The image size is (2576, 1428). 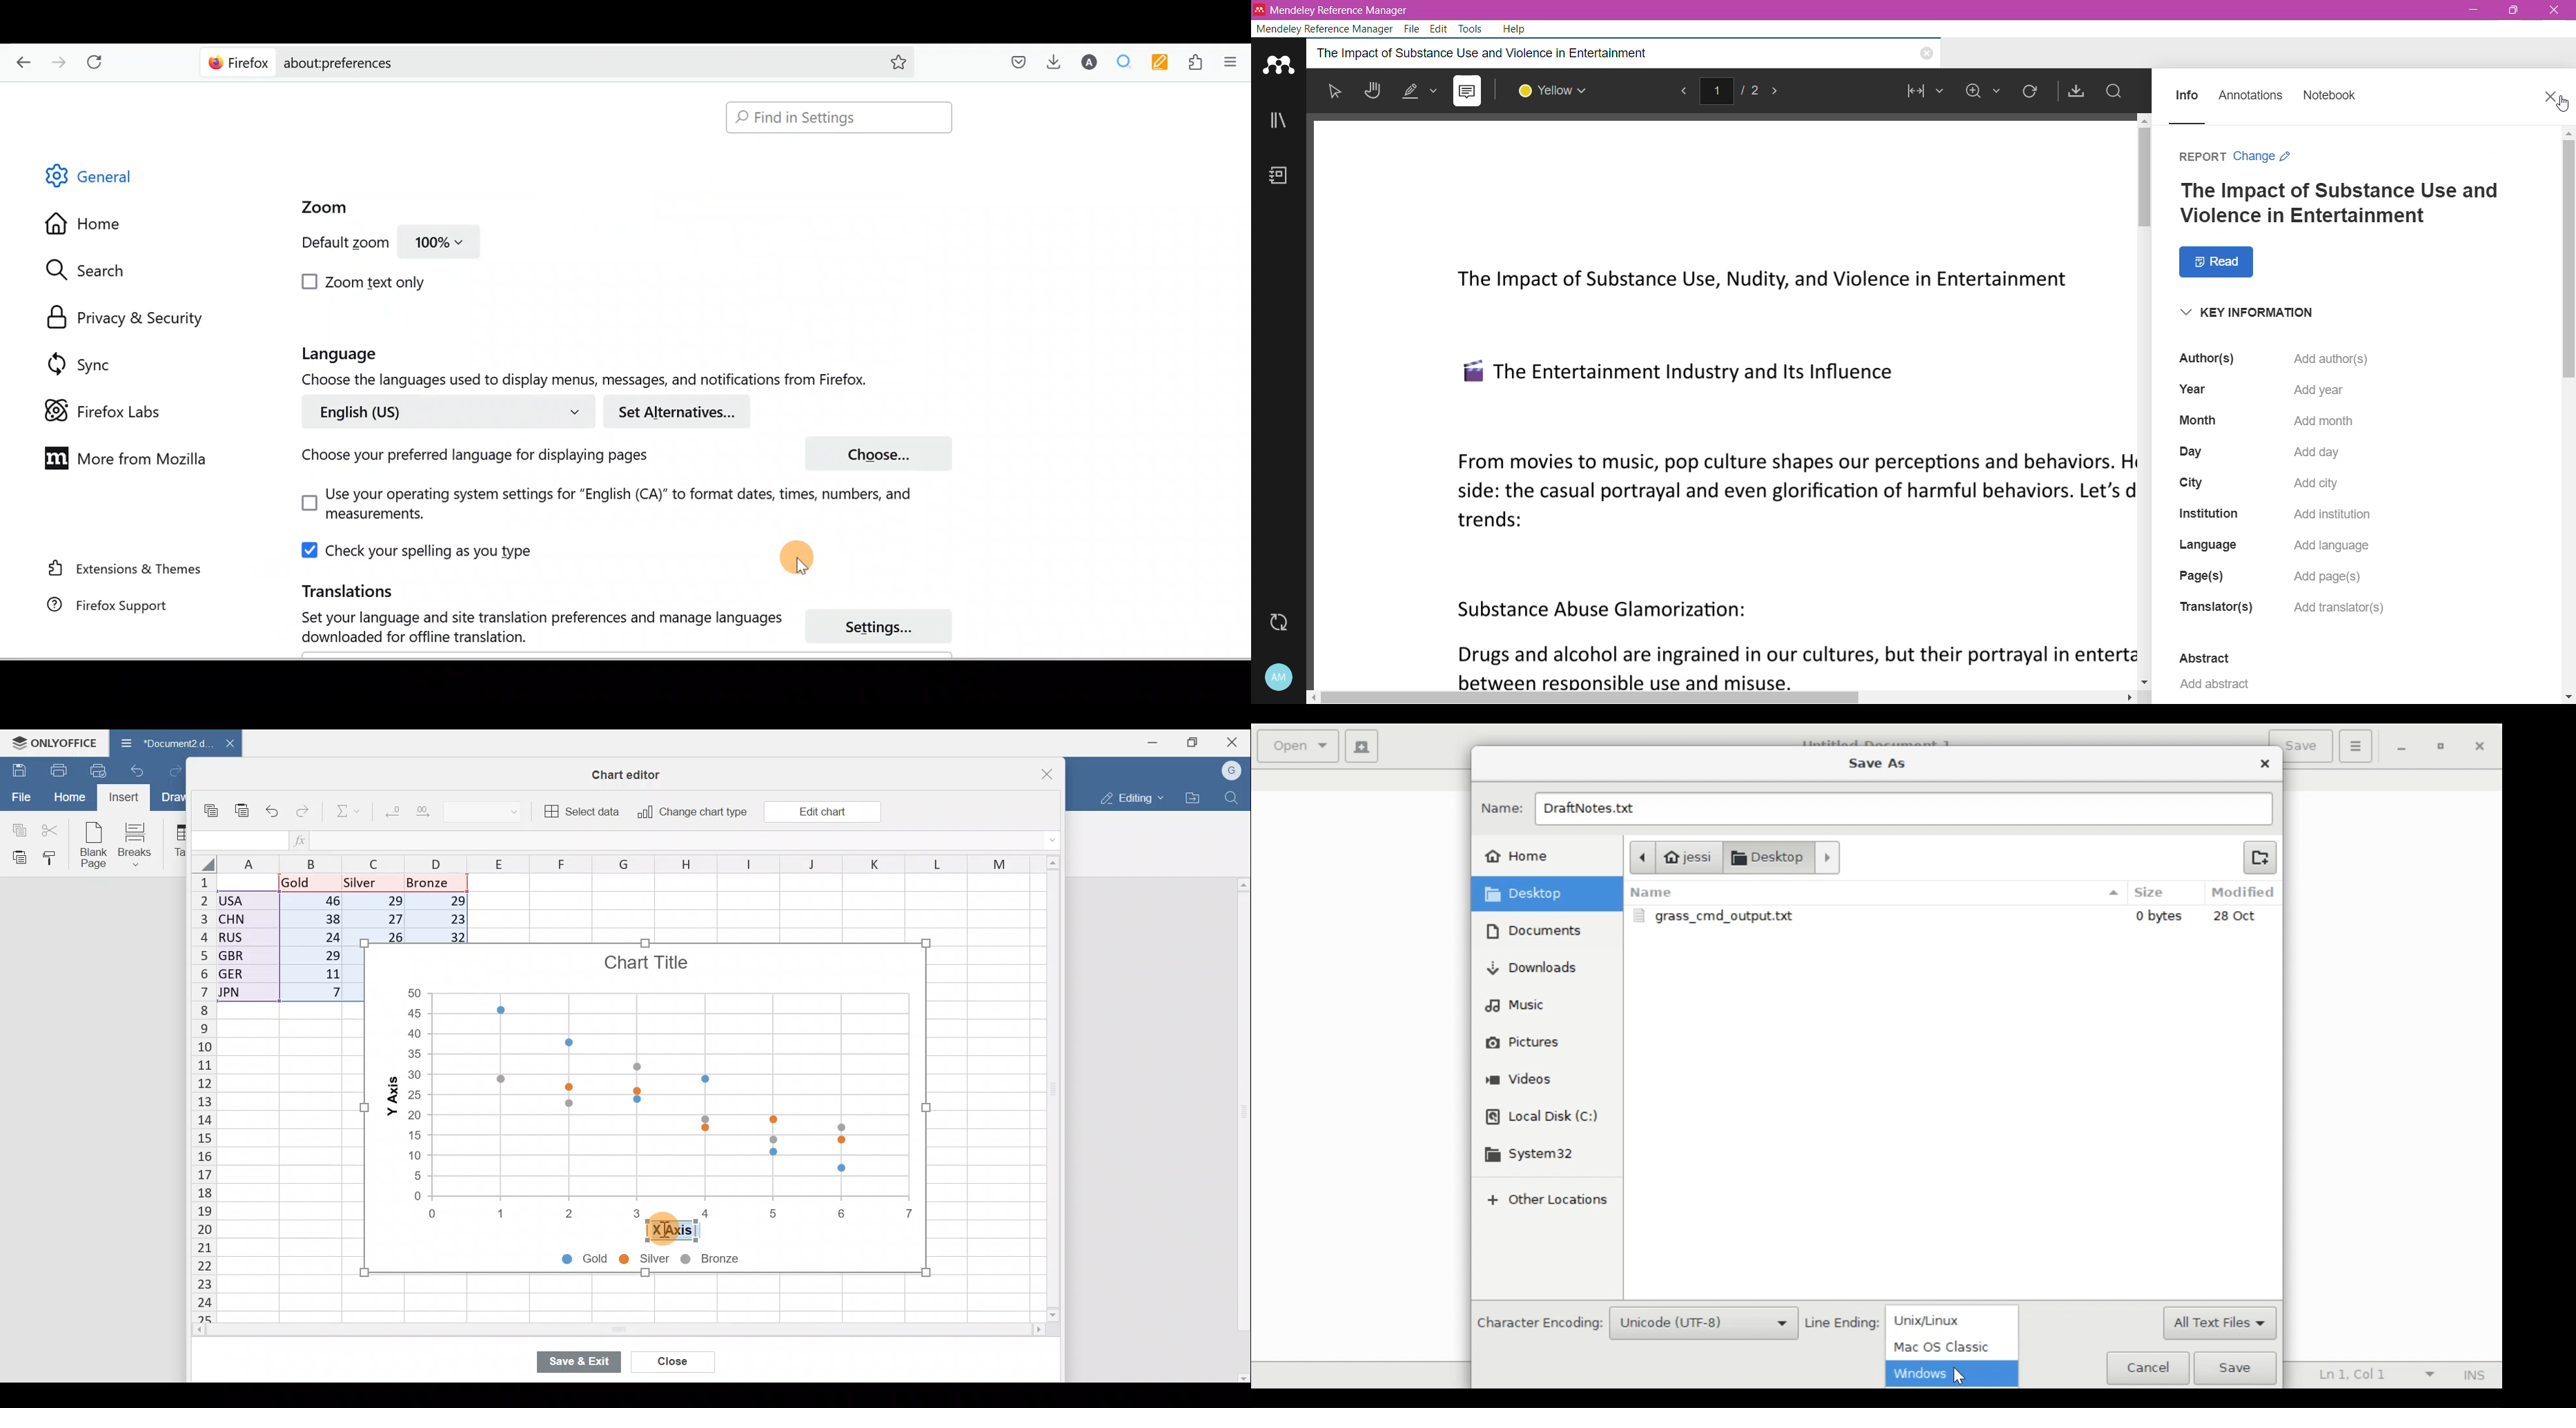 I want to click on Open file location, so click(x=1193, y=797).